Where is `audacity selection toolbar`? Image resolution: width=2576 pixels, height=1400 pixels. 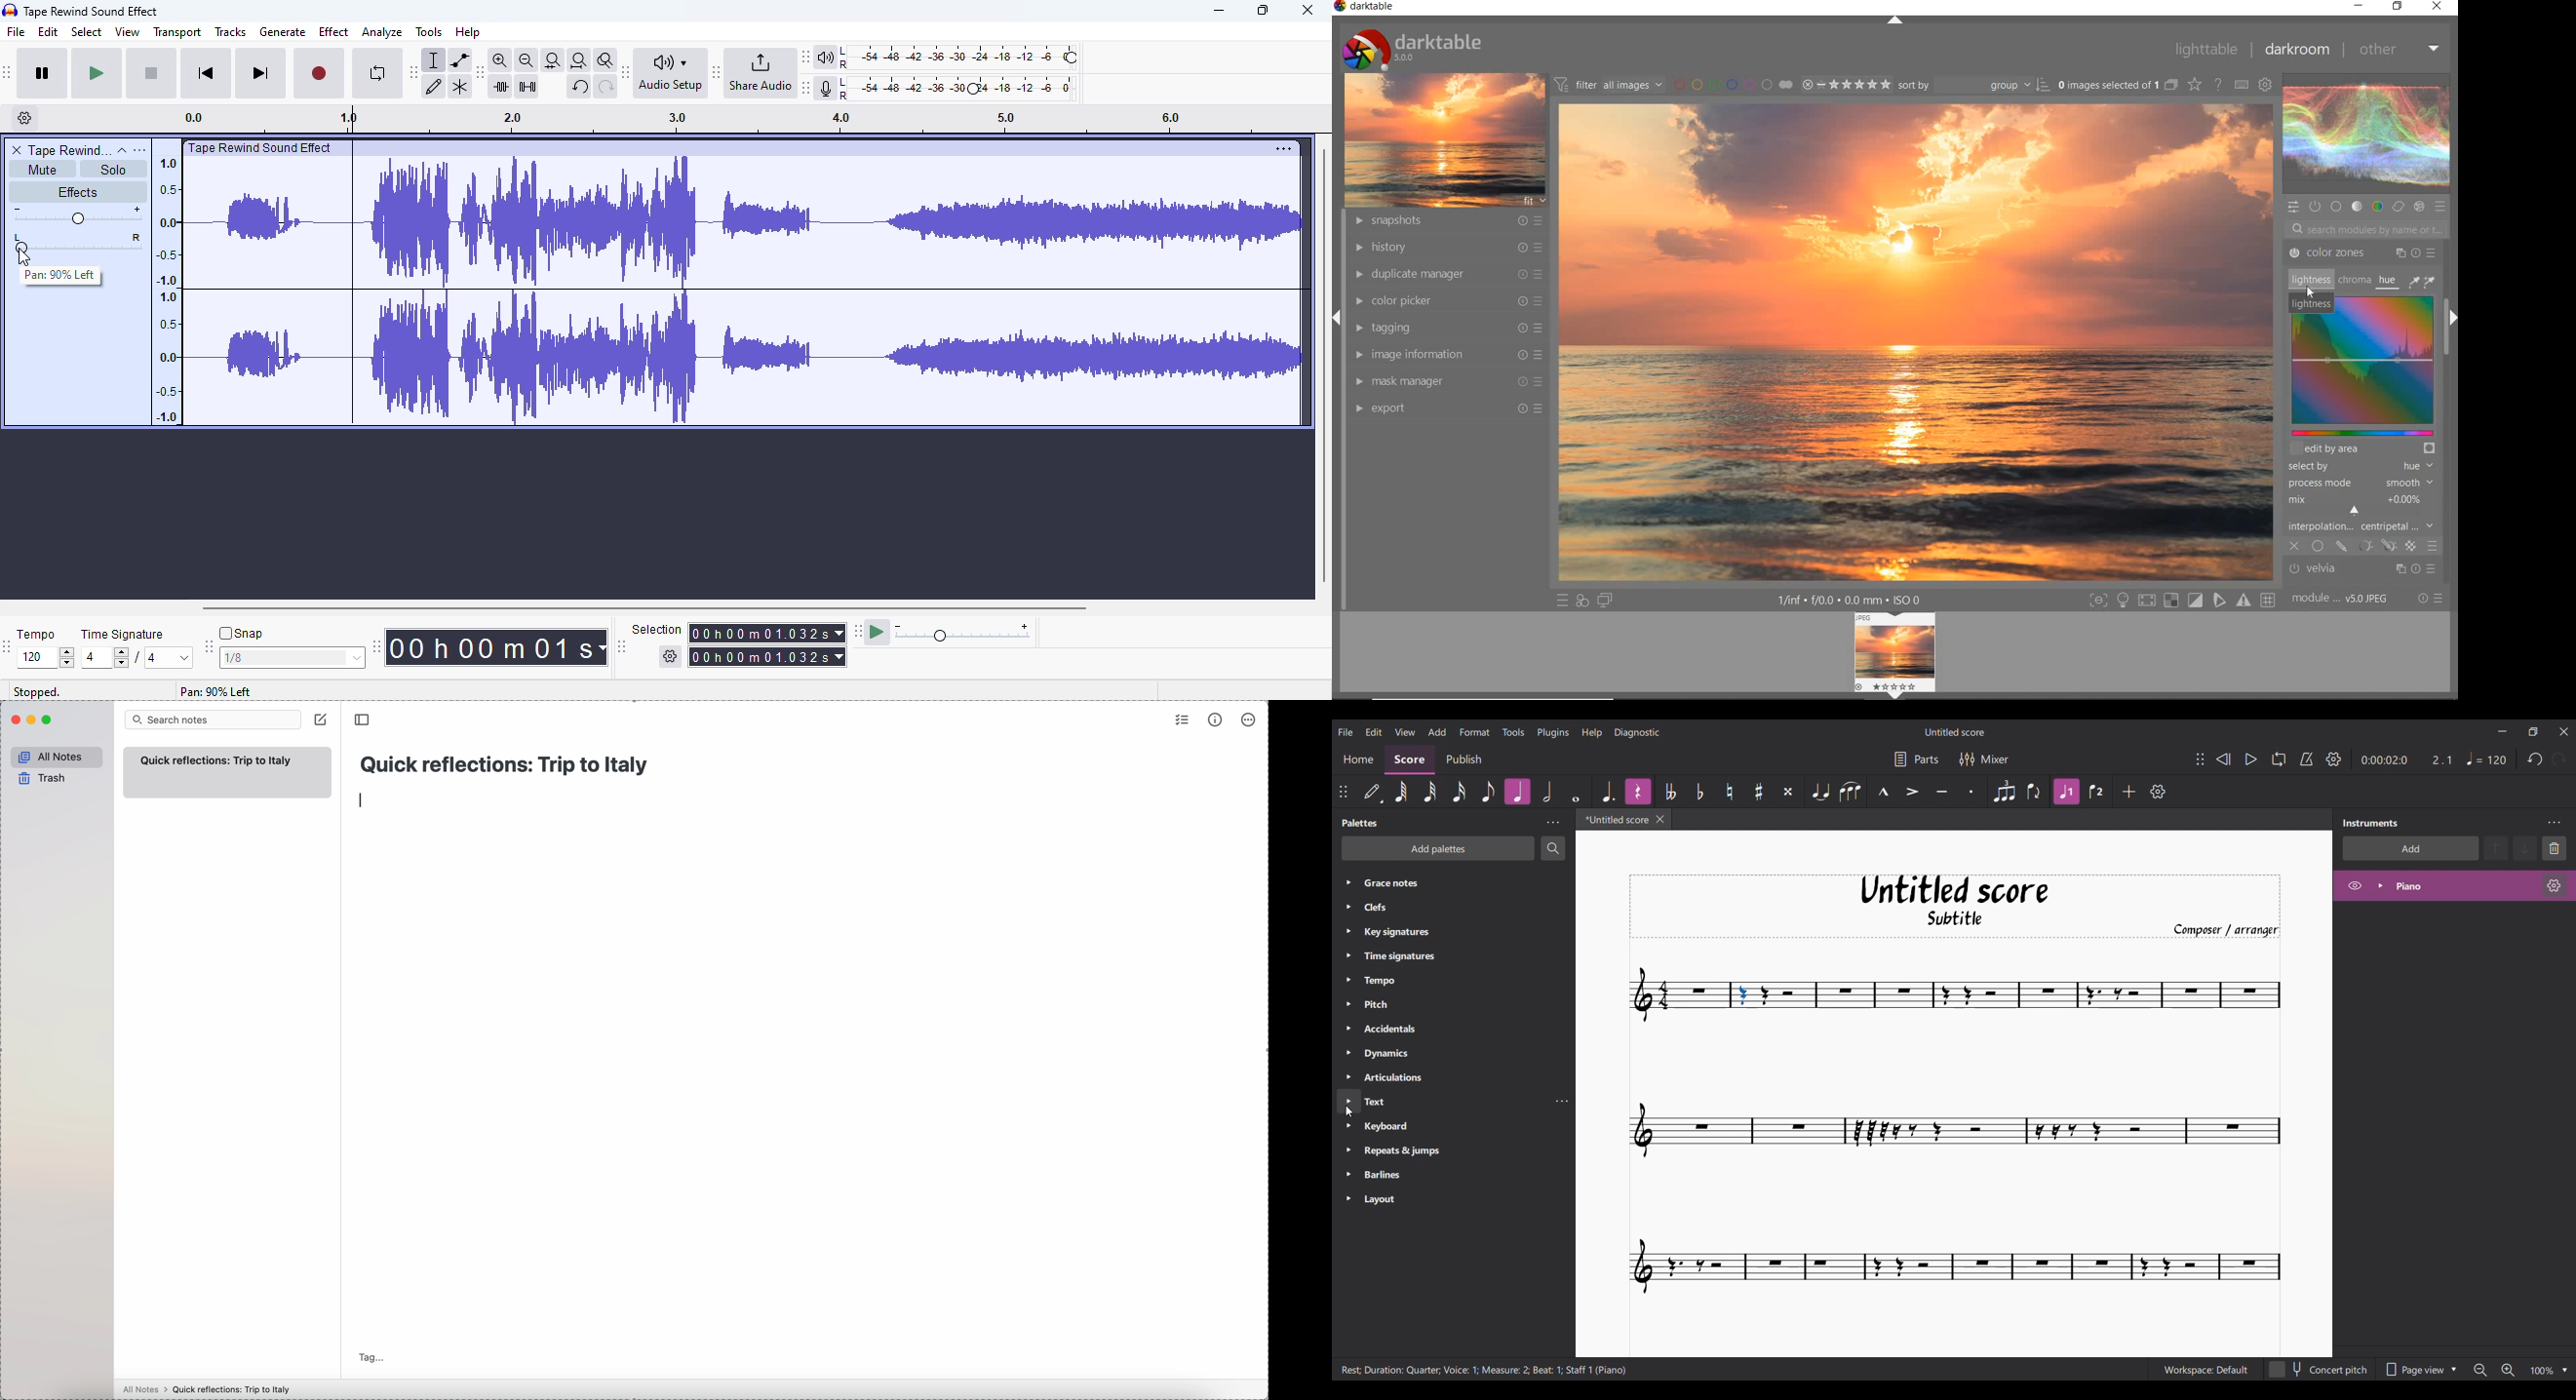 audacity selection toolbar is located at coordinates (621, 646).